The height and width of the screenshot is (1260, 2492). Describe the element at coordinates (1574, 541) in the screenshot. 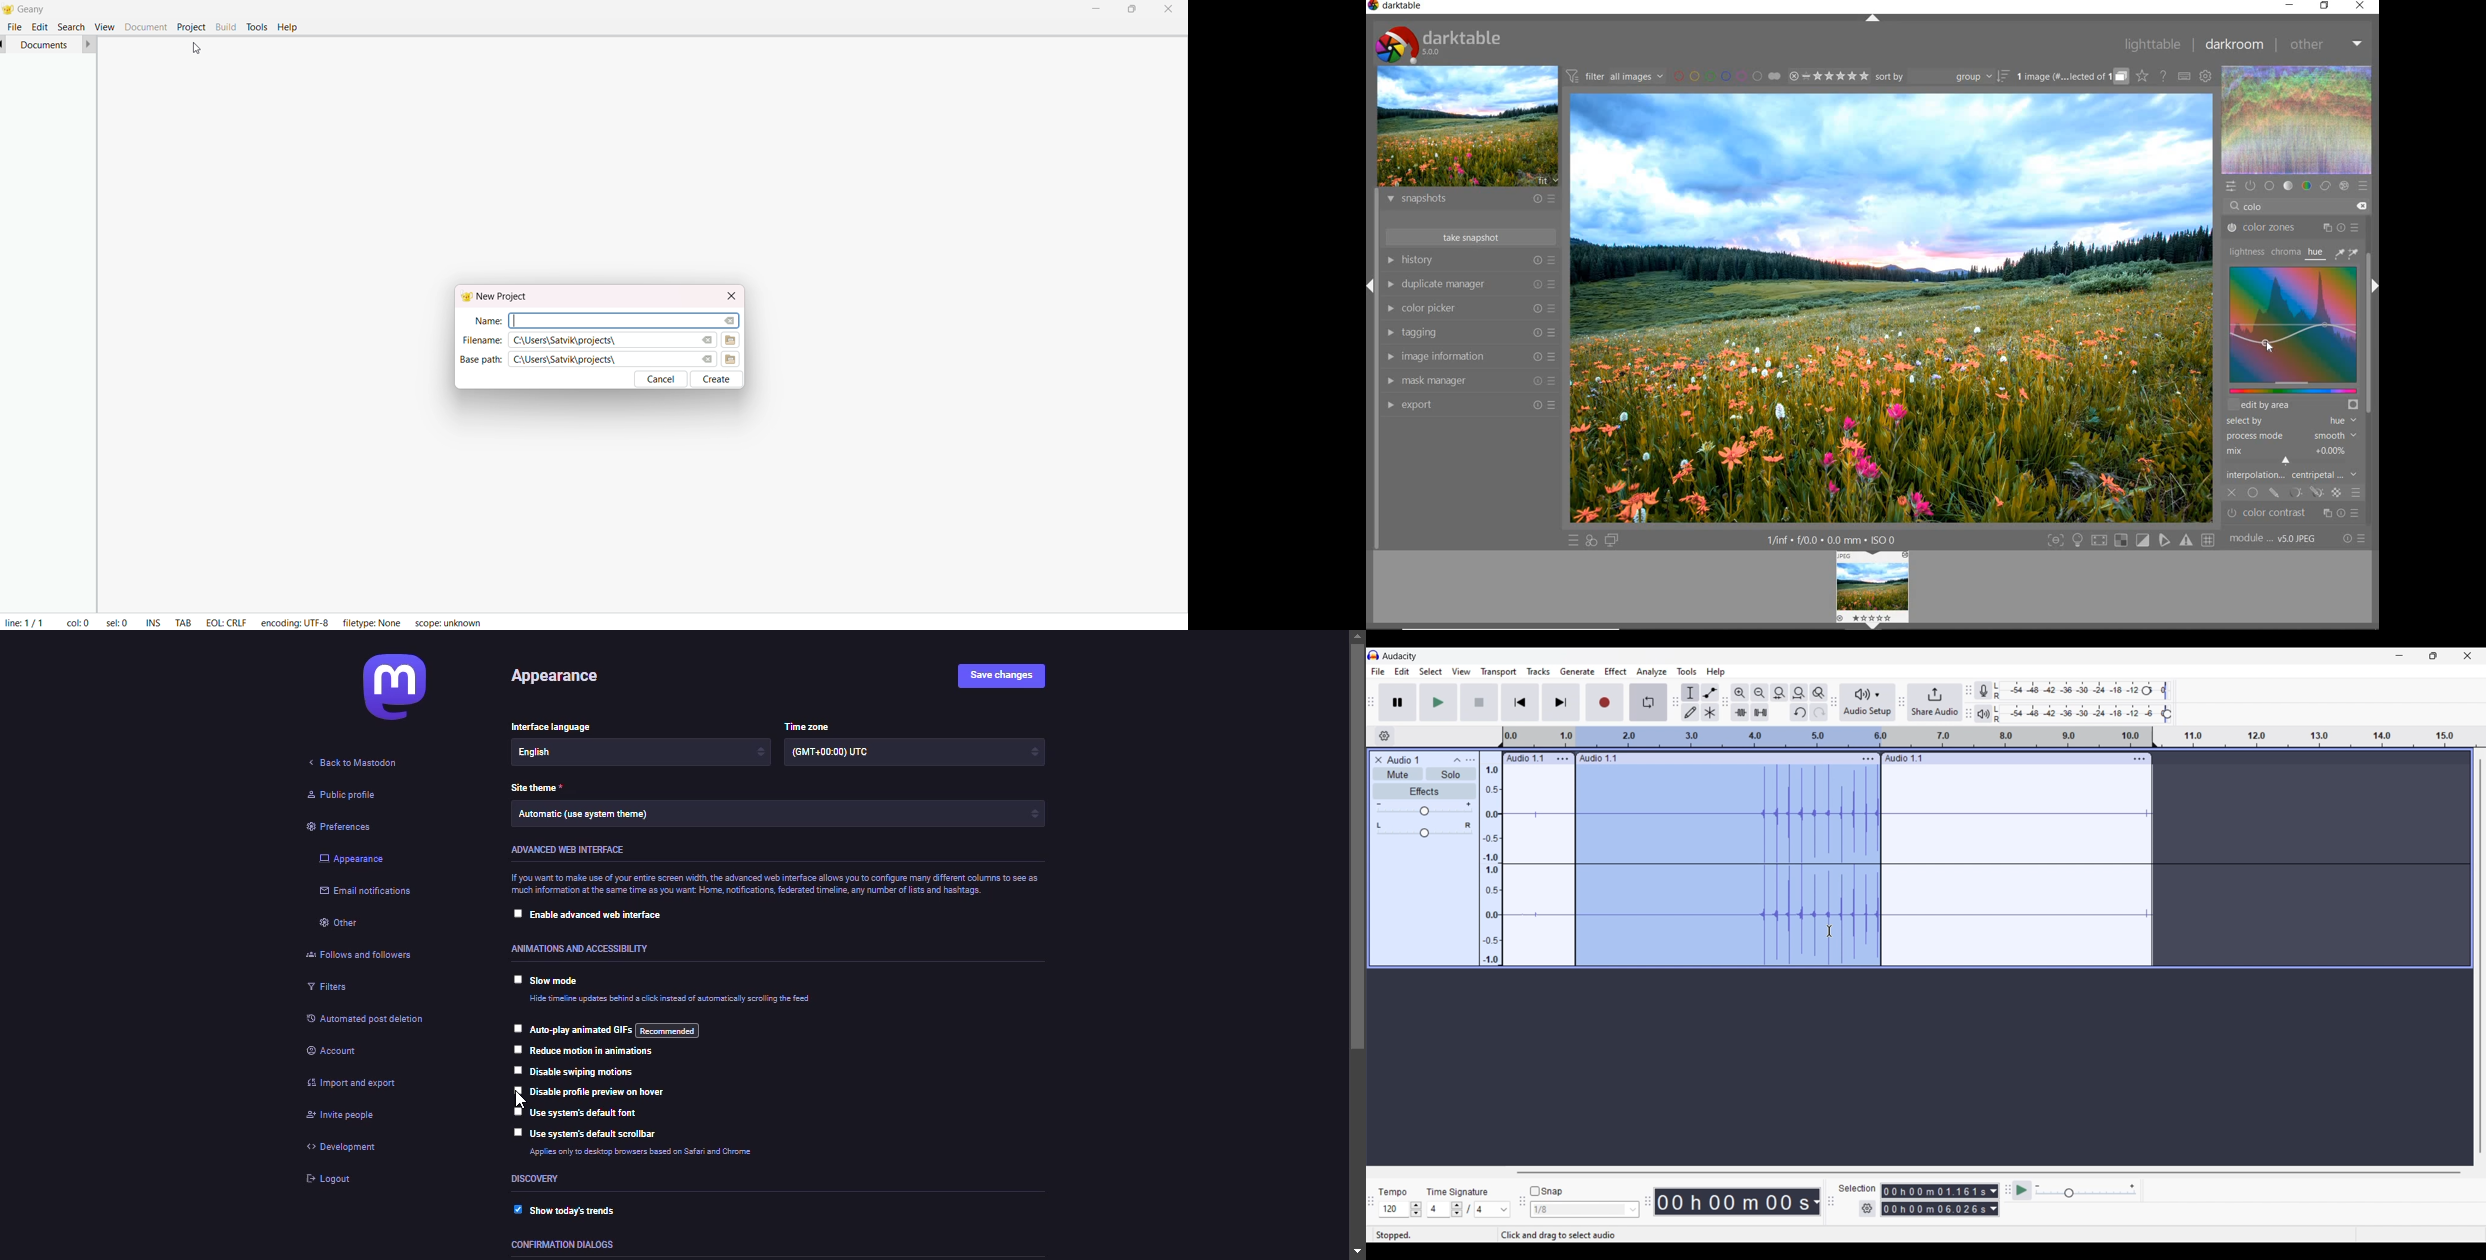

I see `quick access to presets` at that location.